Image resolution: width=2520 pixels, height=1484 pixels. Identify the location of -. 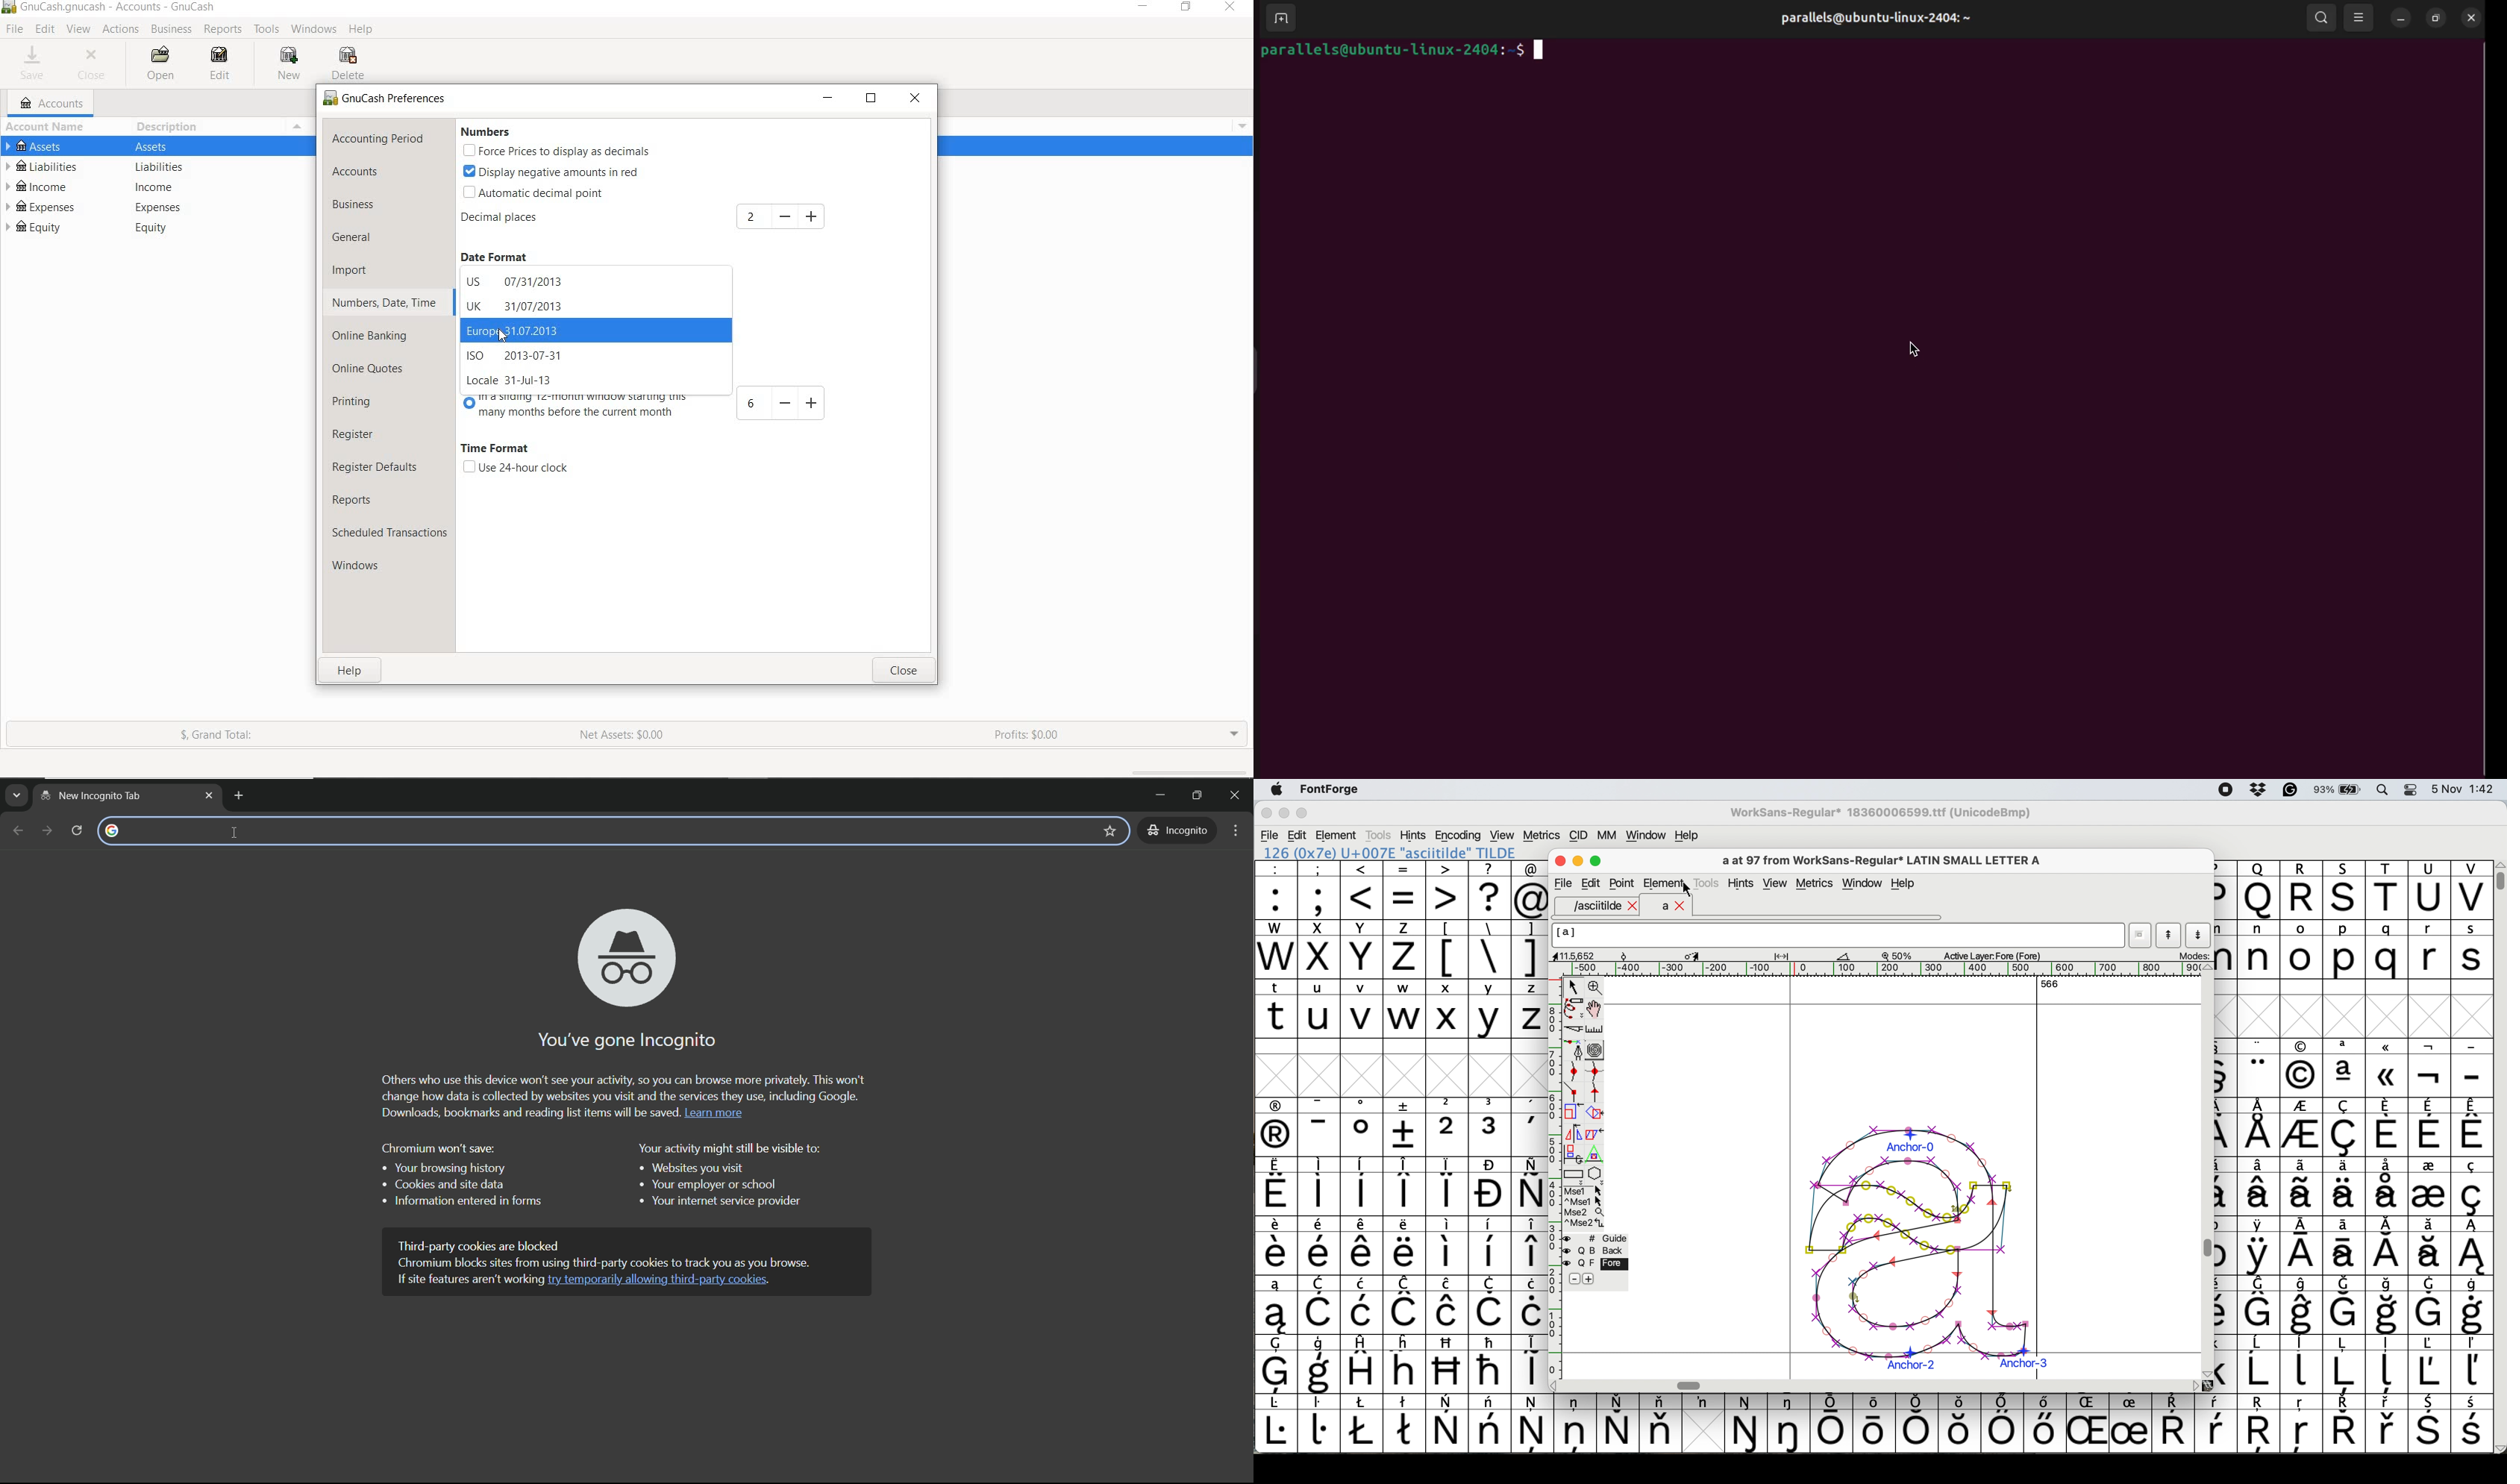
(2472, 1069).